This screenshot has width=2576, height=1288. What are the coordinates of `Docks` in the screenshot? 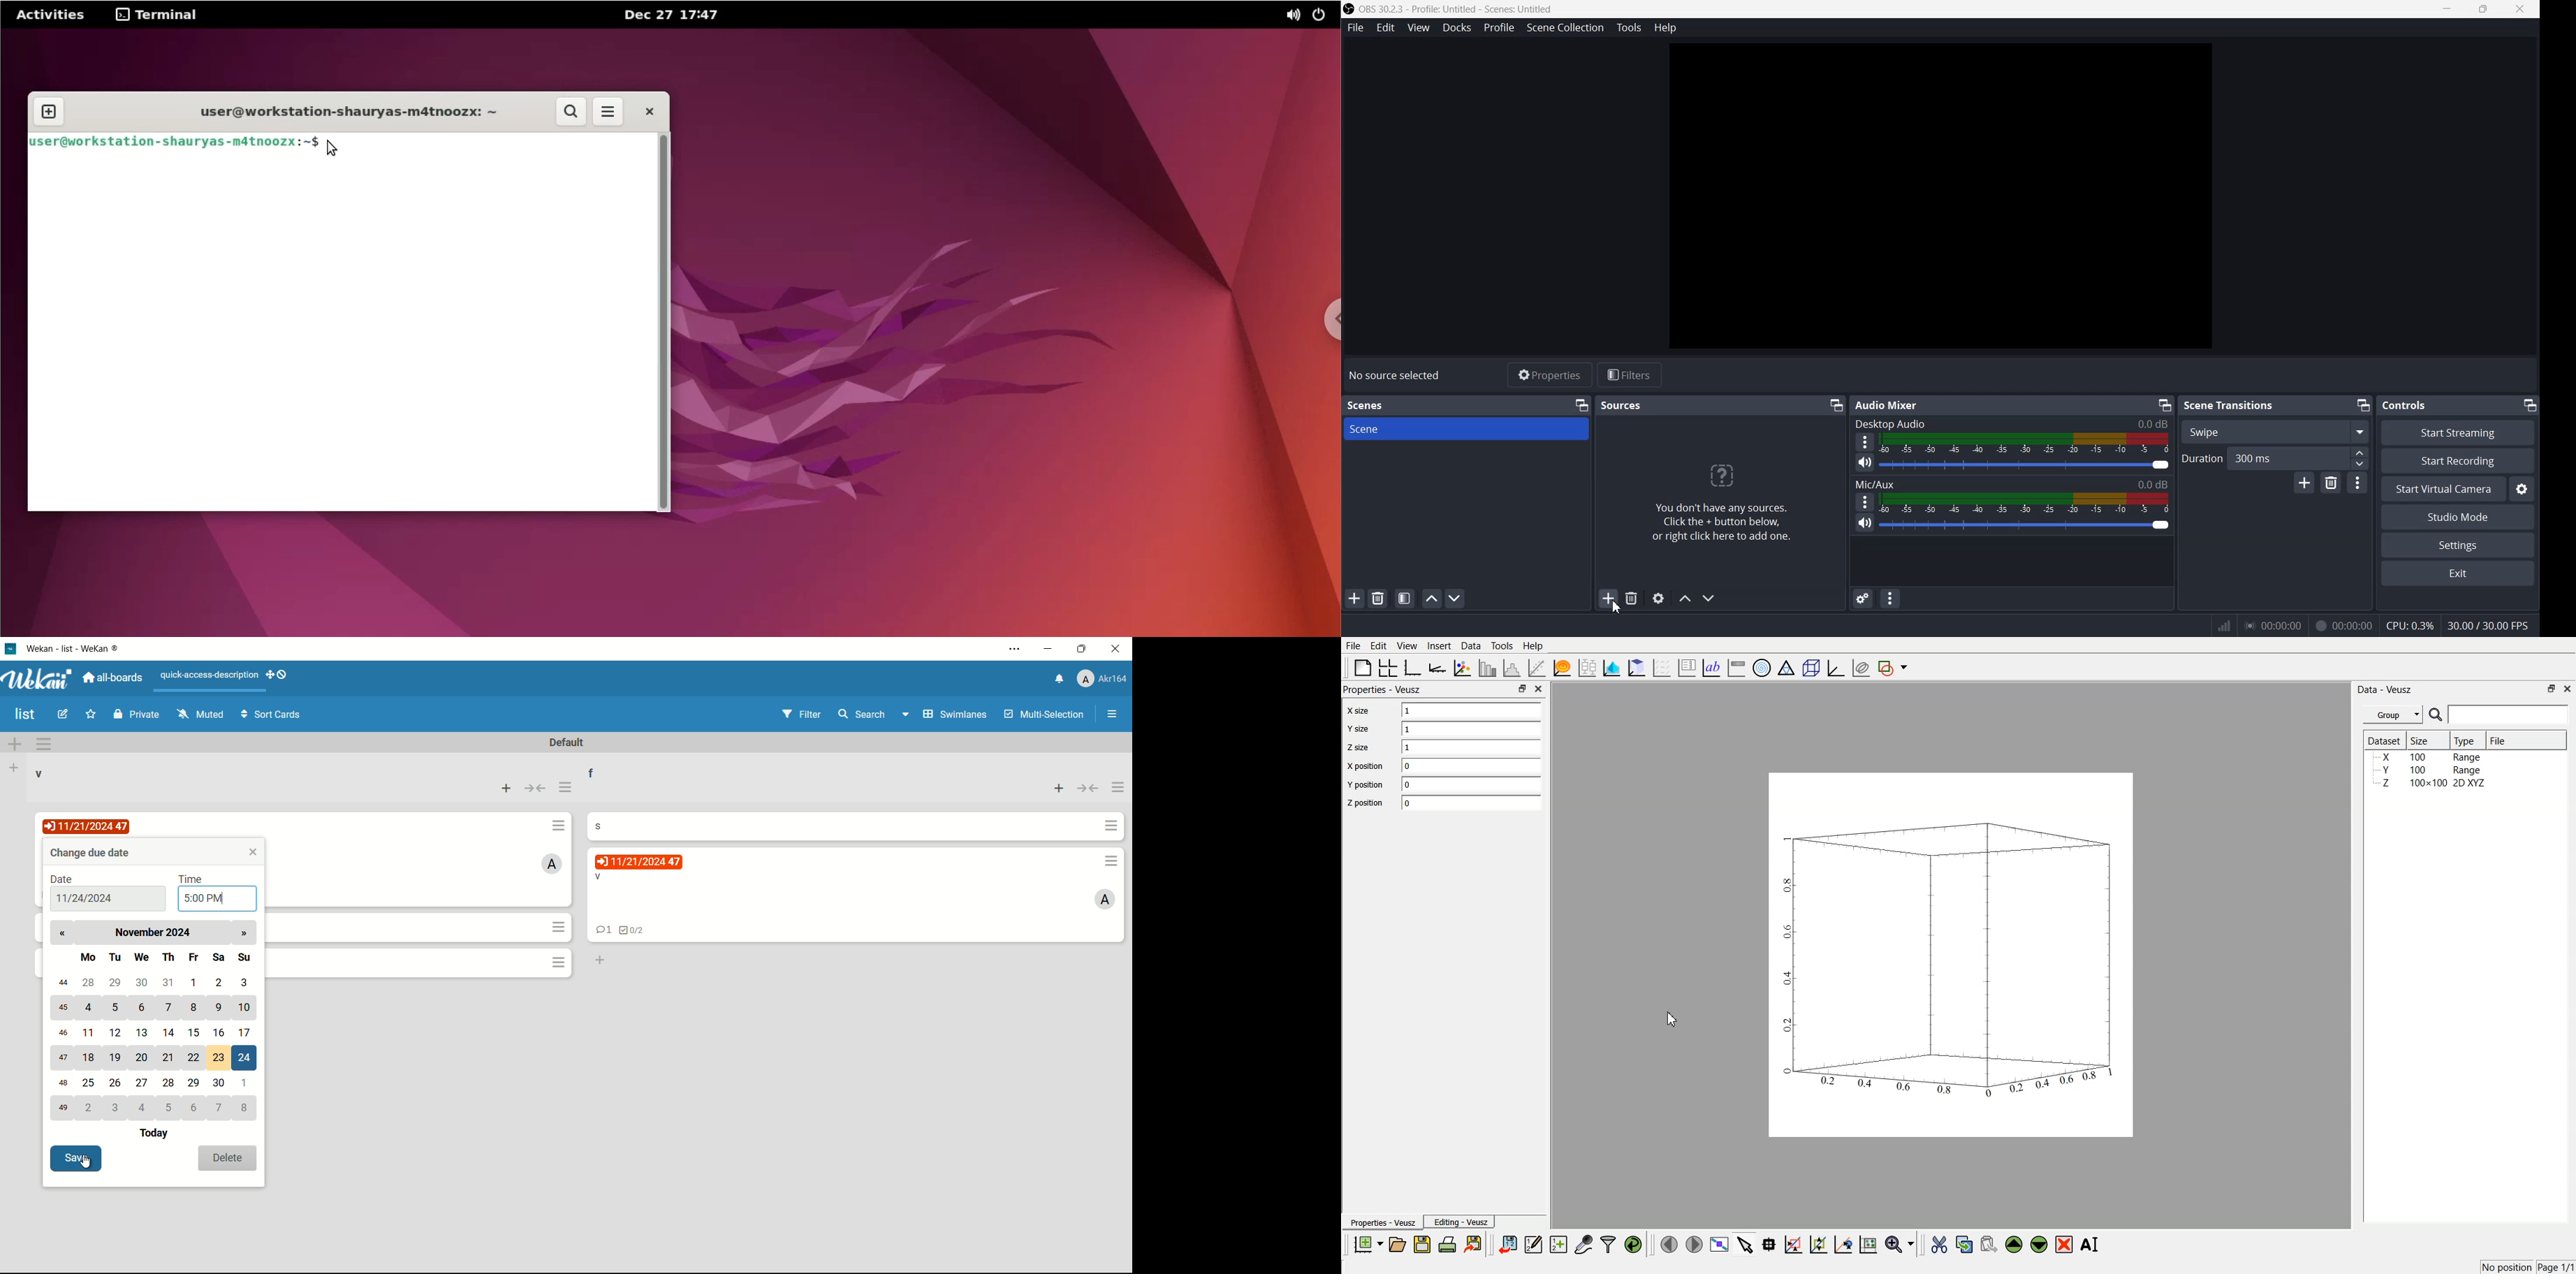 It's located at (1457, 28).